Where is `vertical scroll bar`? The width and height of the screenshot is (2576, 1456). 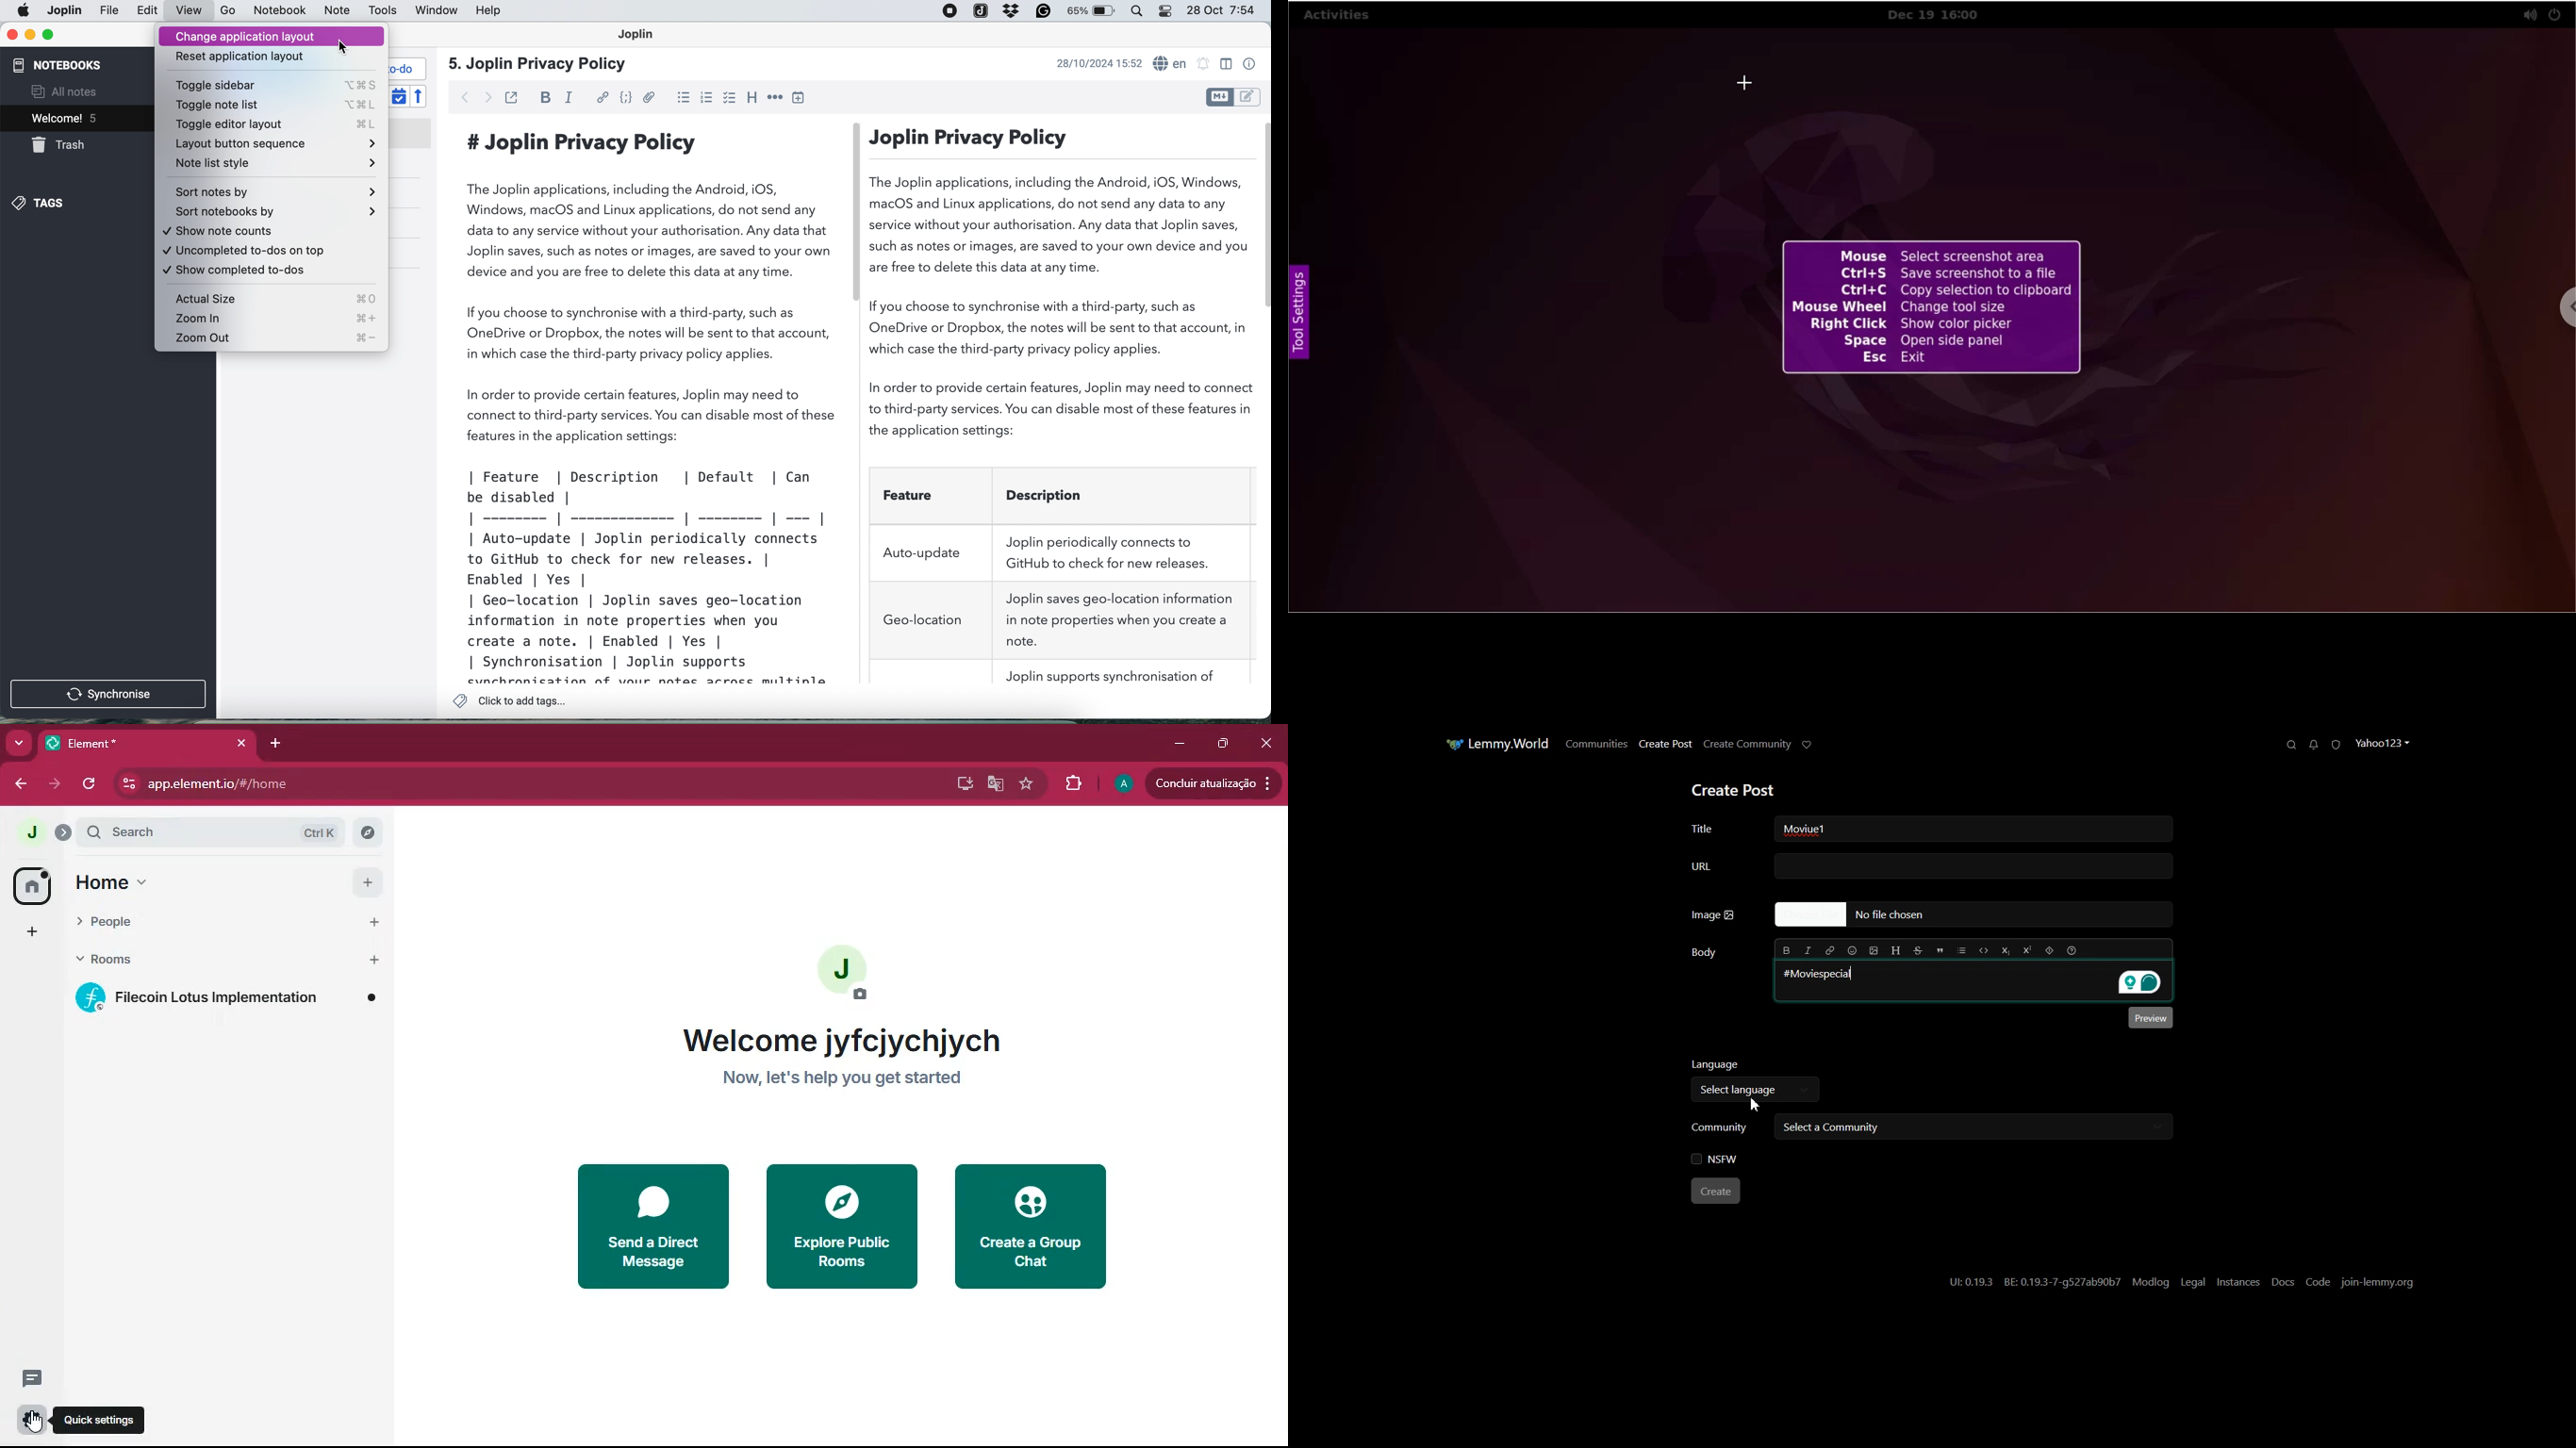
vertical scroll bar is located at coordinates (857, 212).